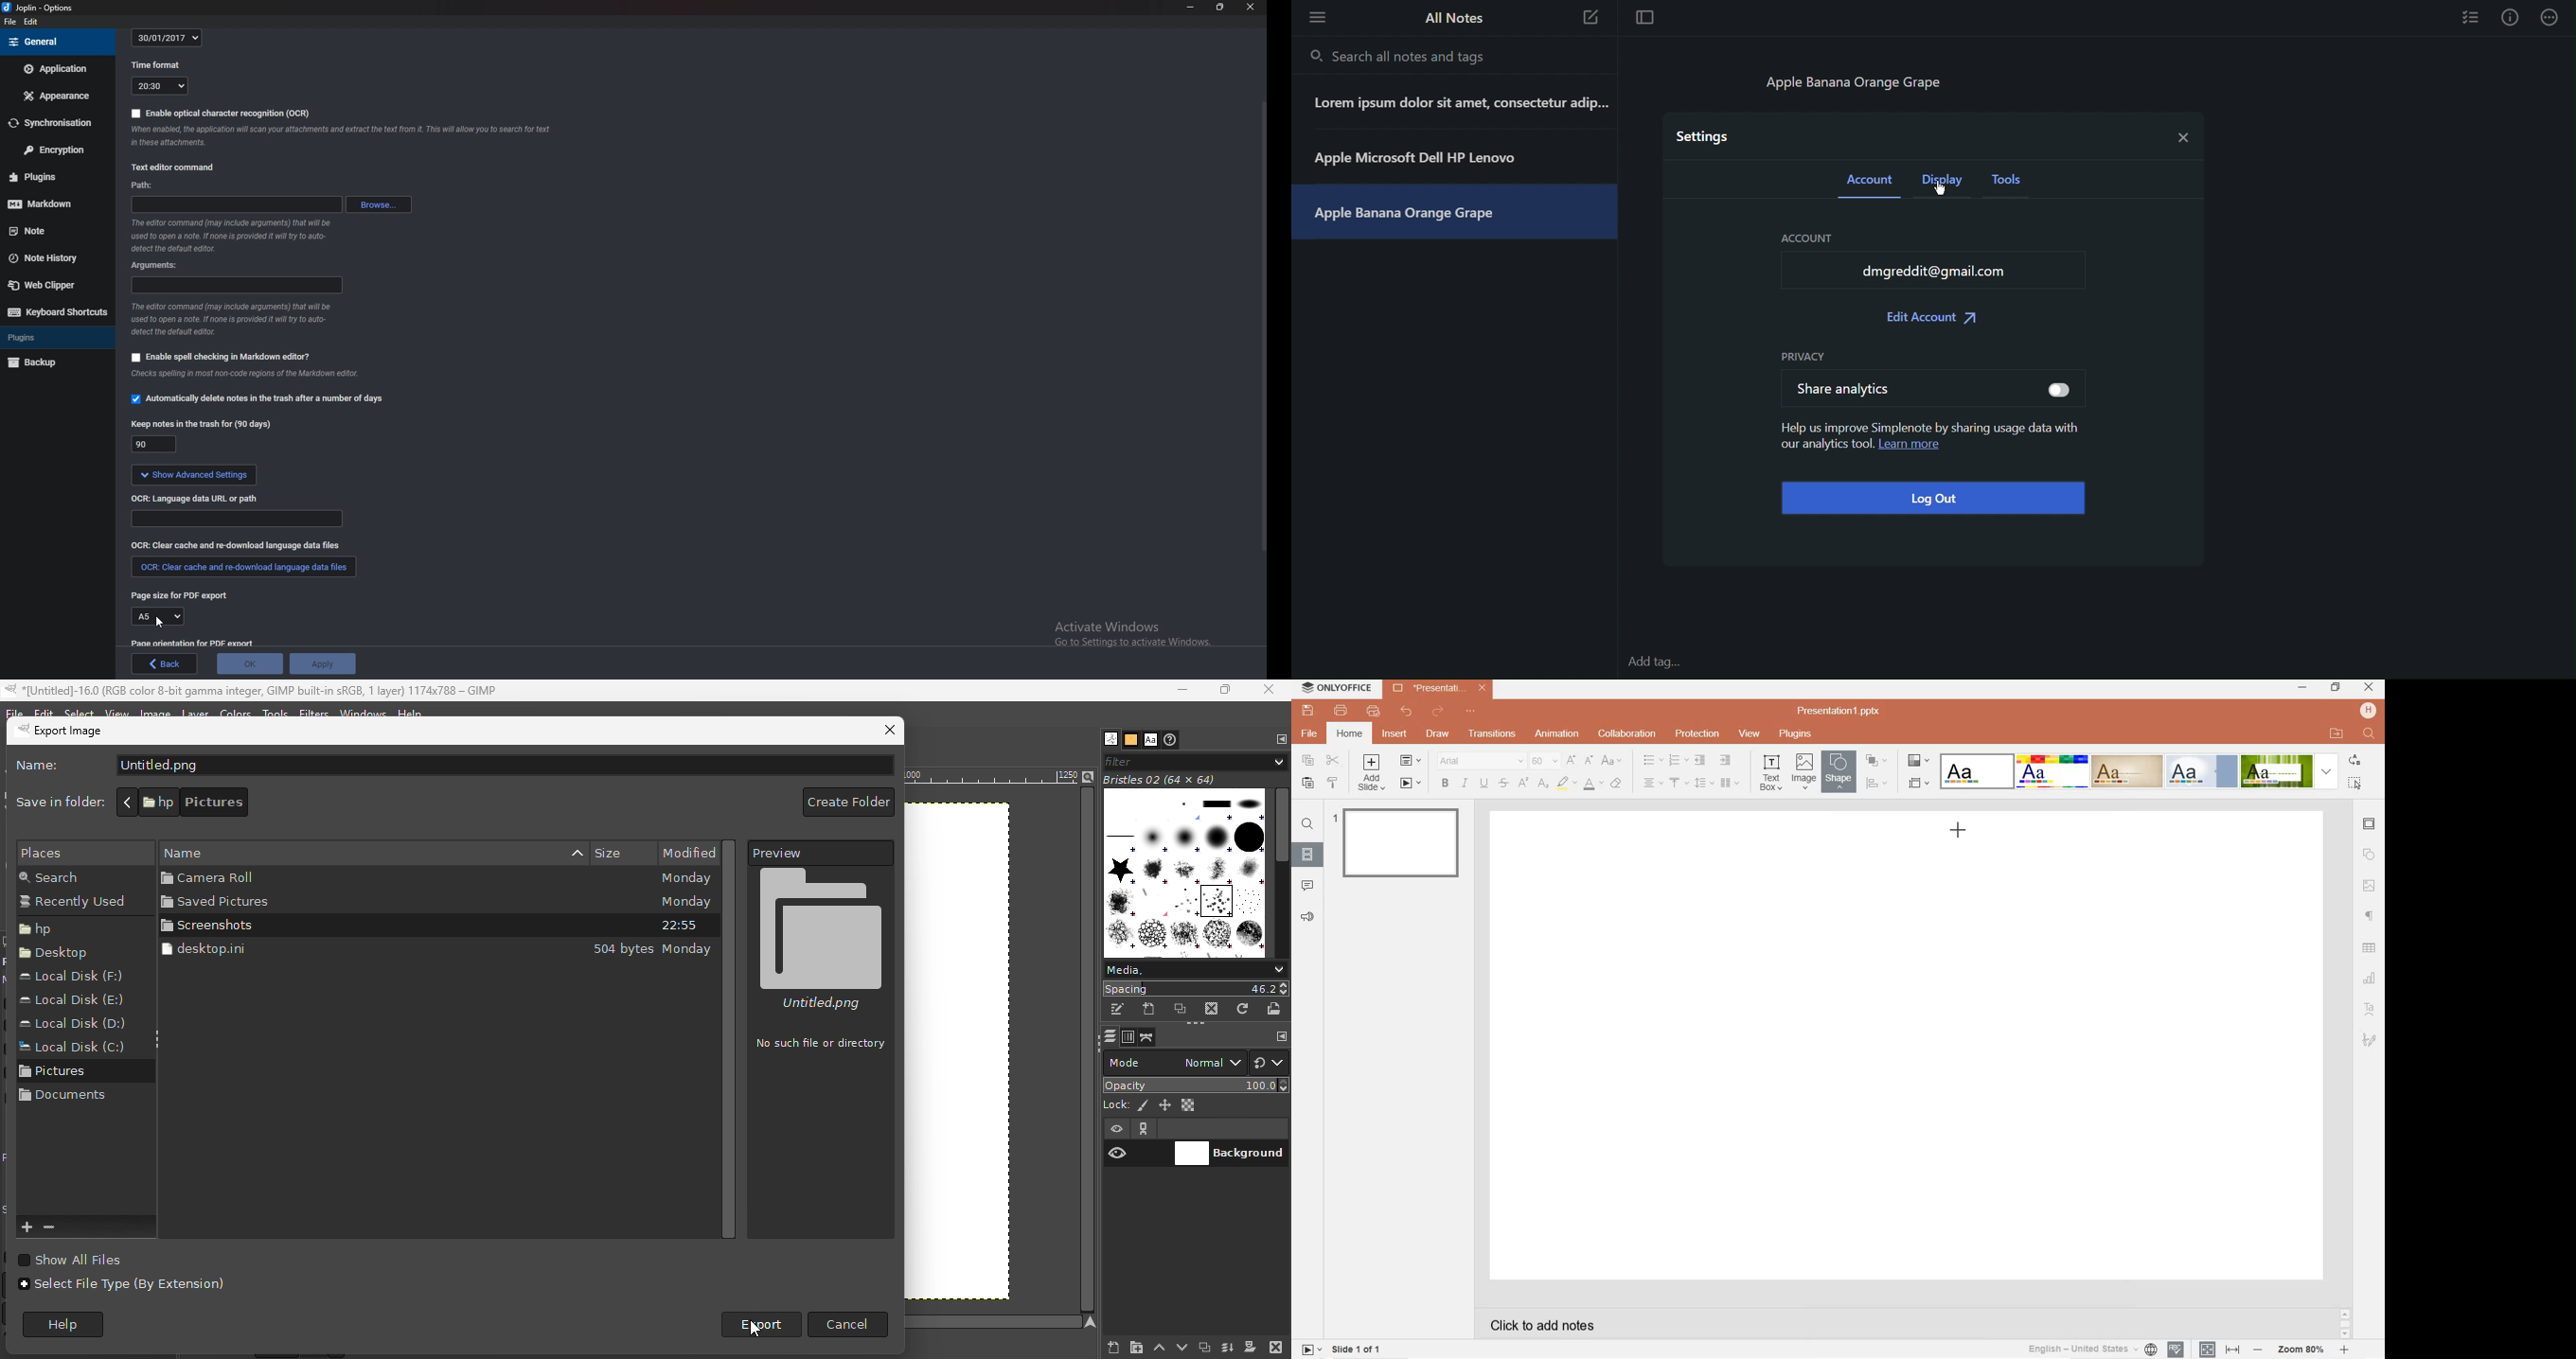  I want to click on Switch another group of modes, so click(1270, 1062).